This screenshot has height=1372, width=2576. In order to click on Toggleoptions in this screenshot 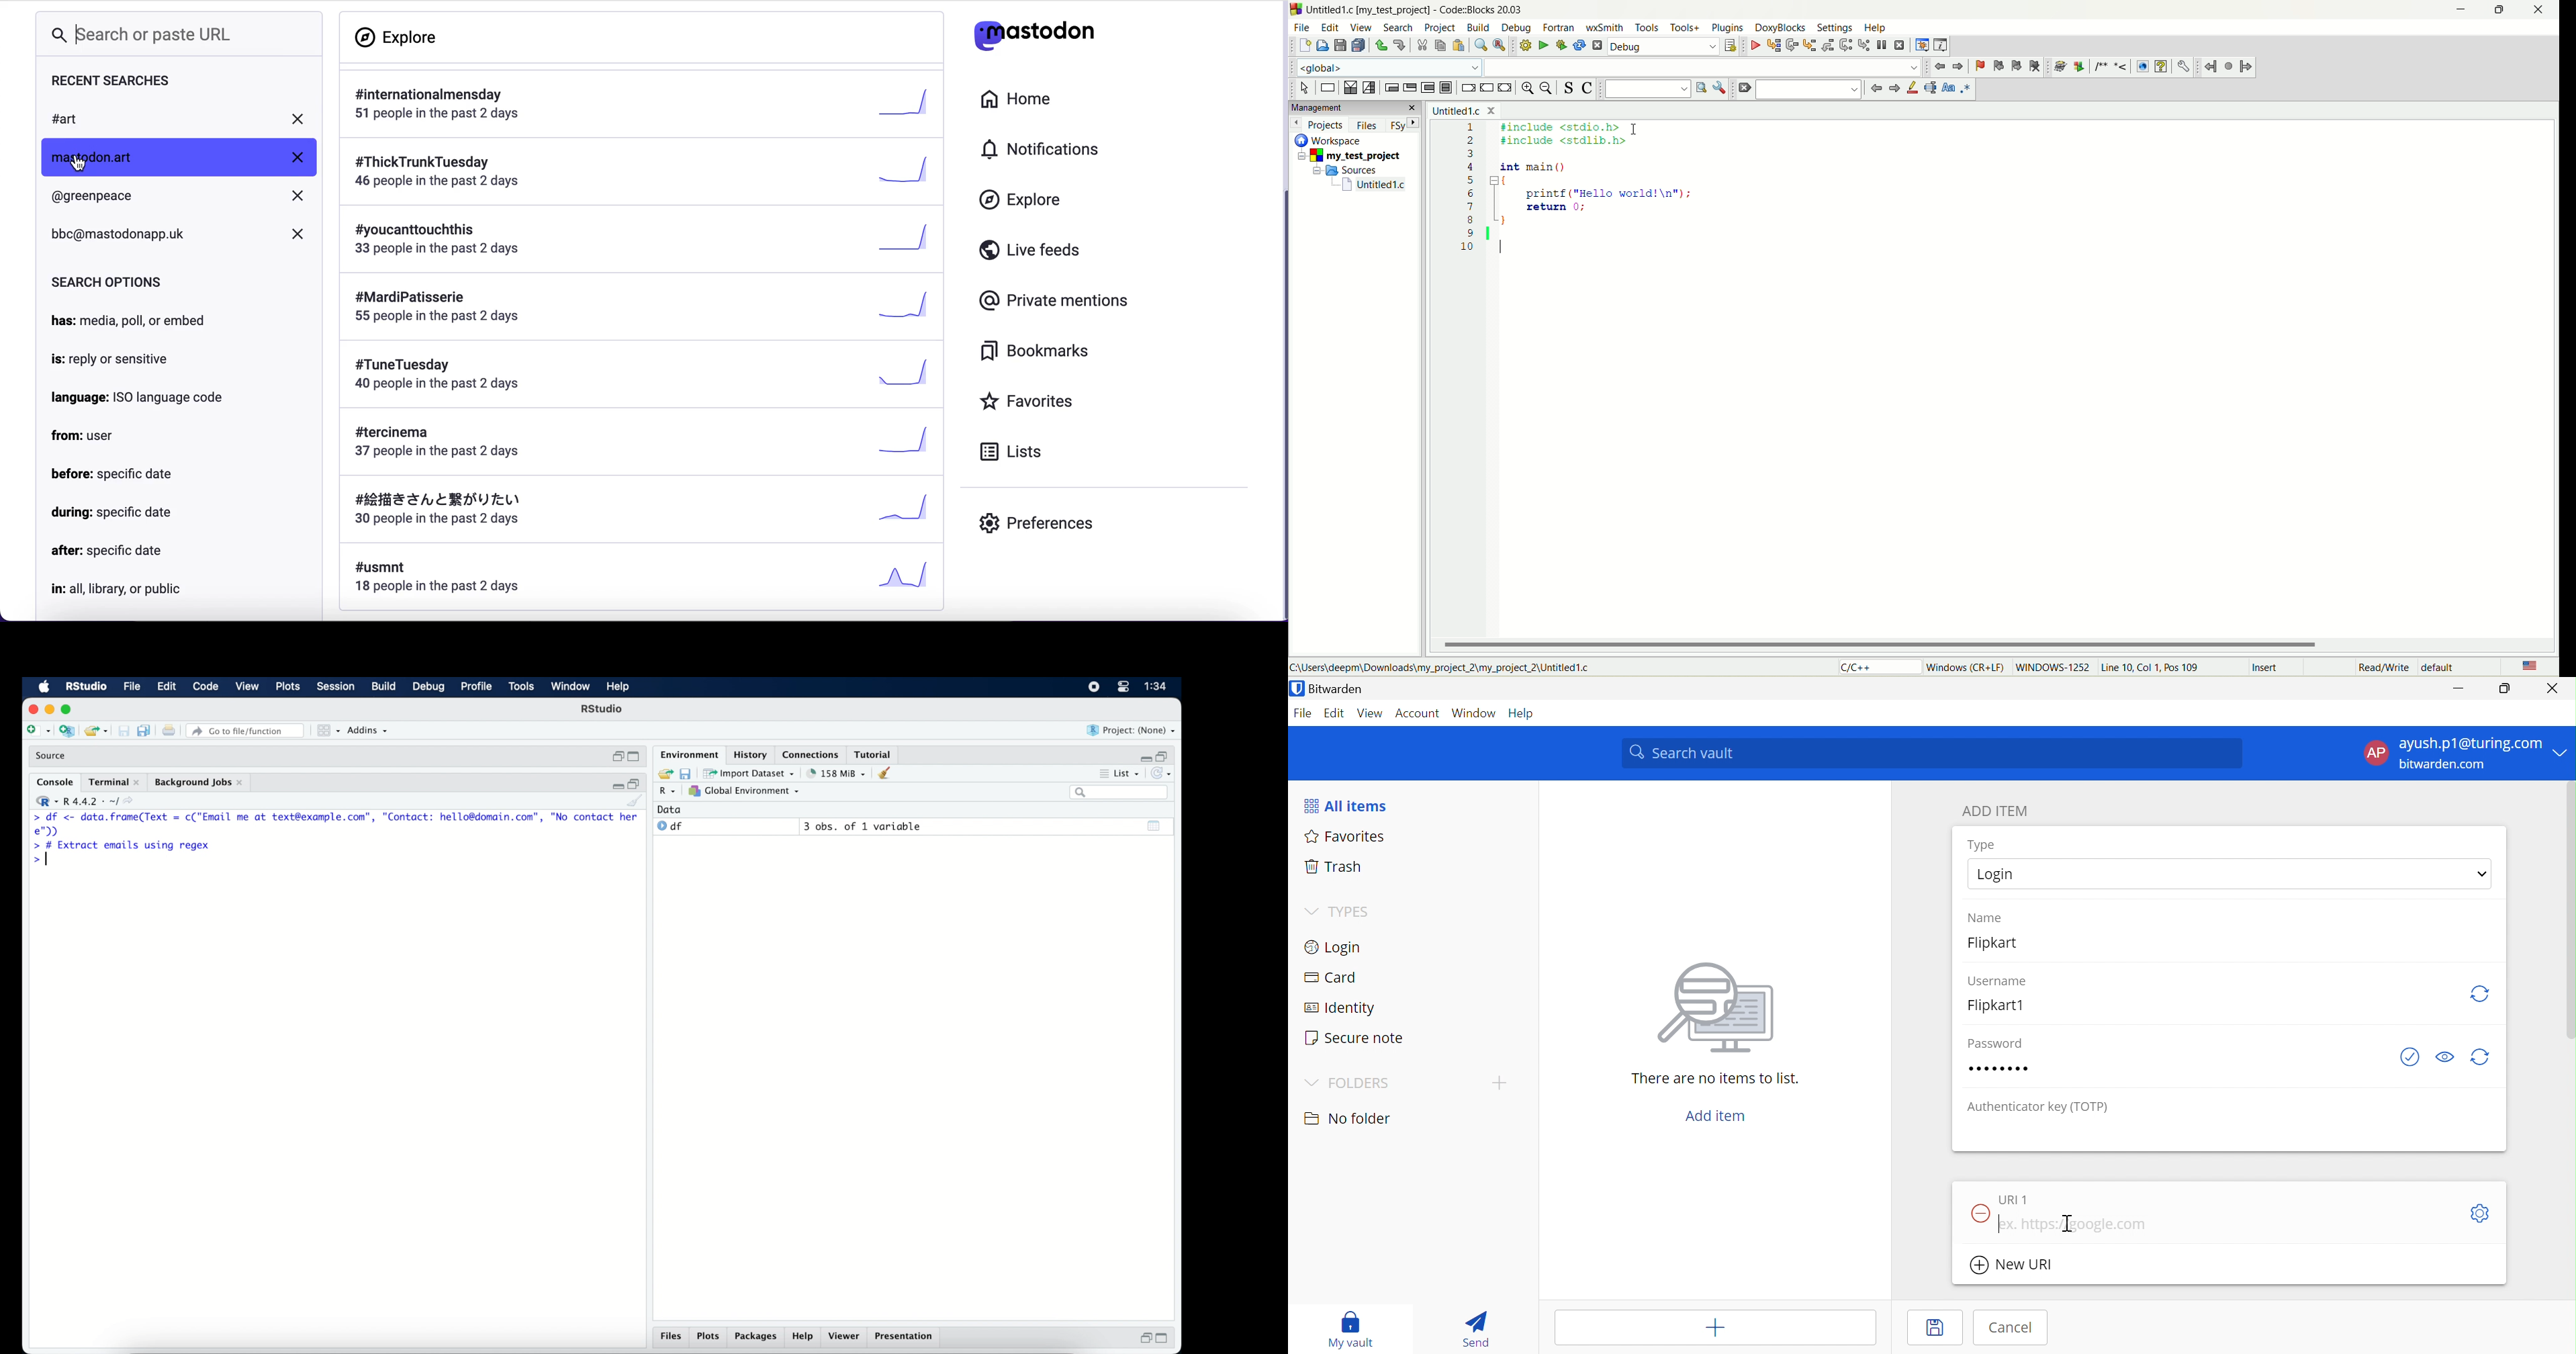, I will do `click(2478, 1213)`.